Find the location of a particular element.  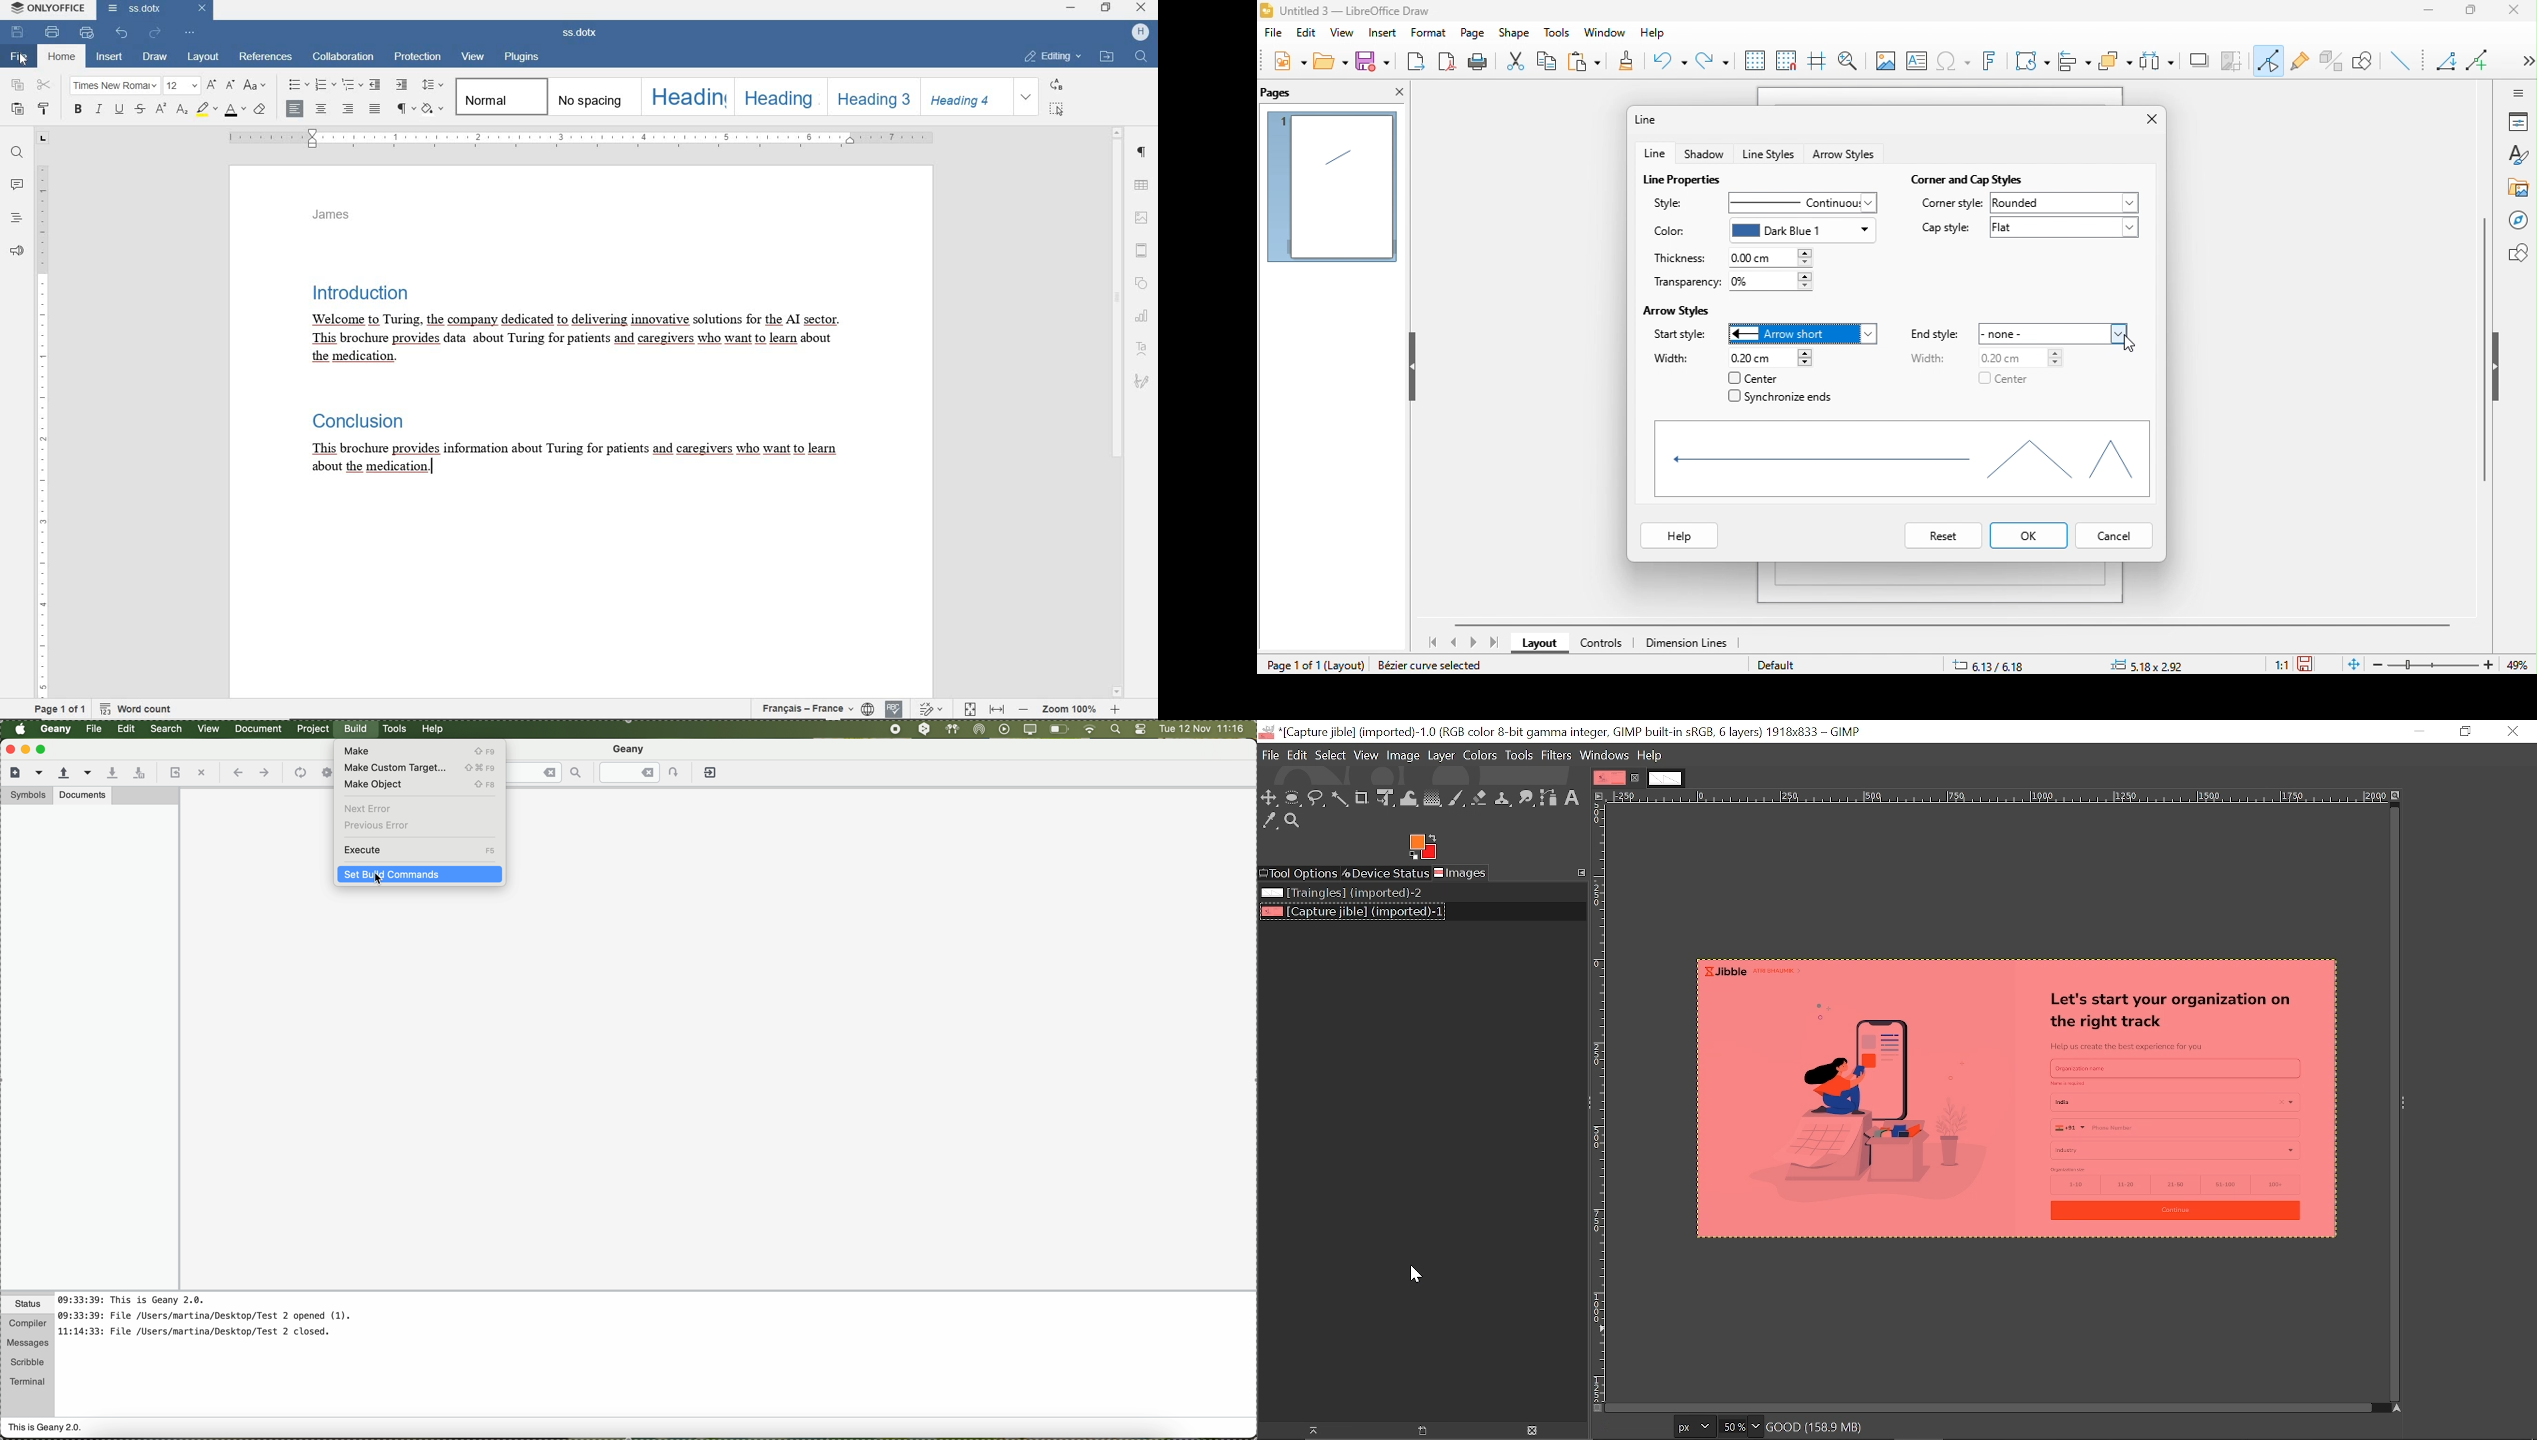

default is located at coordinates (1799, 666).